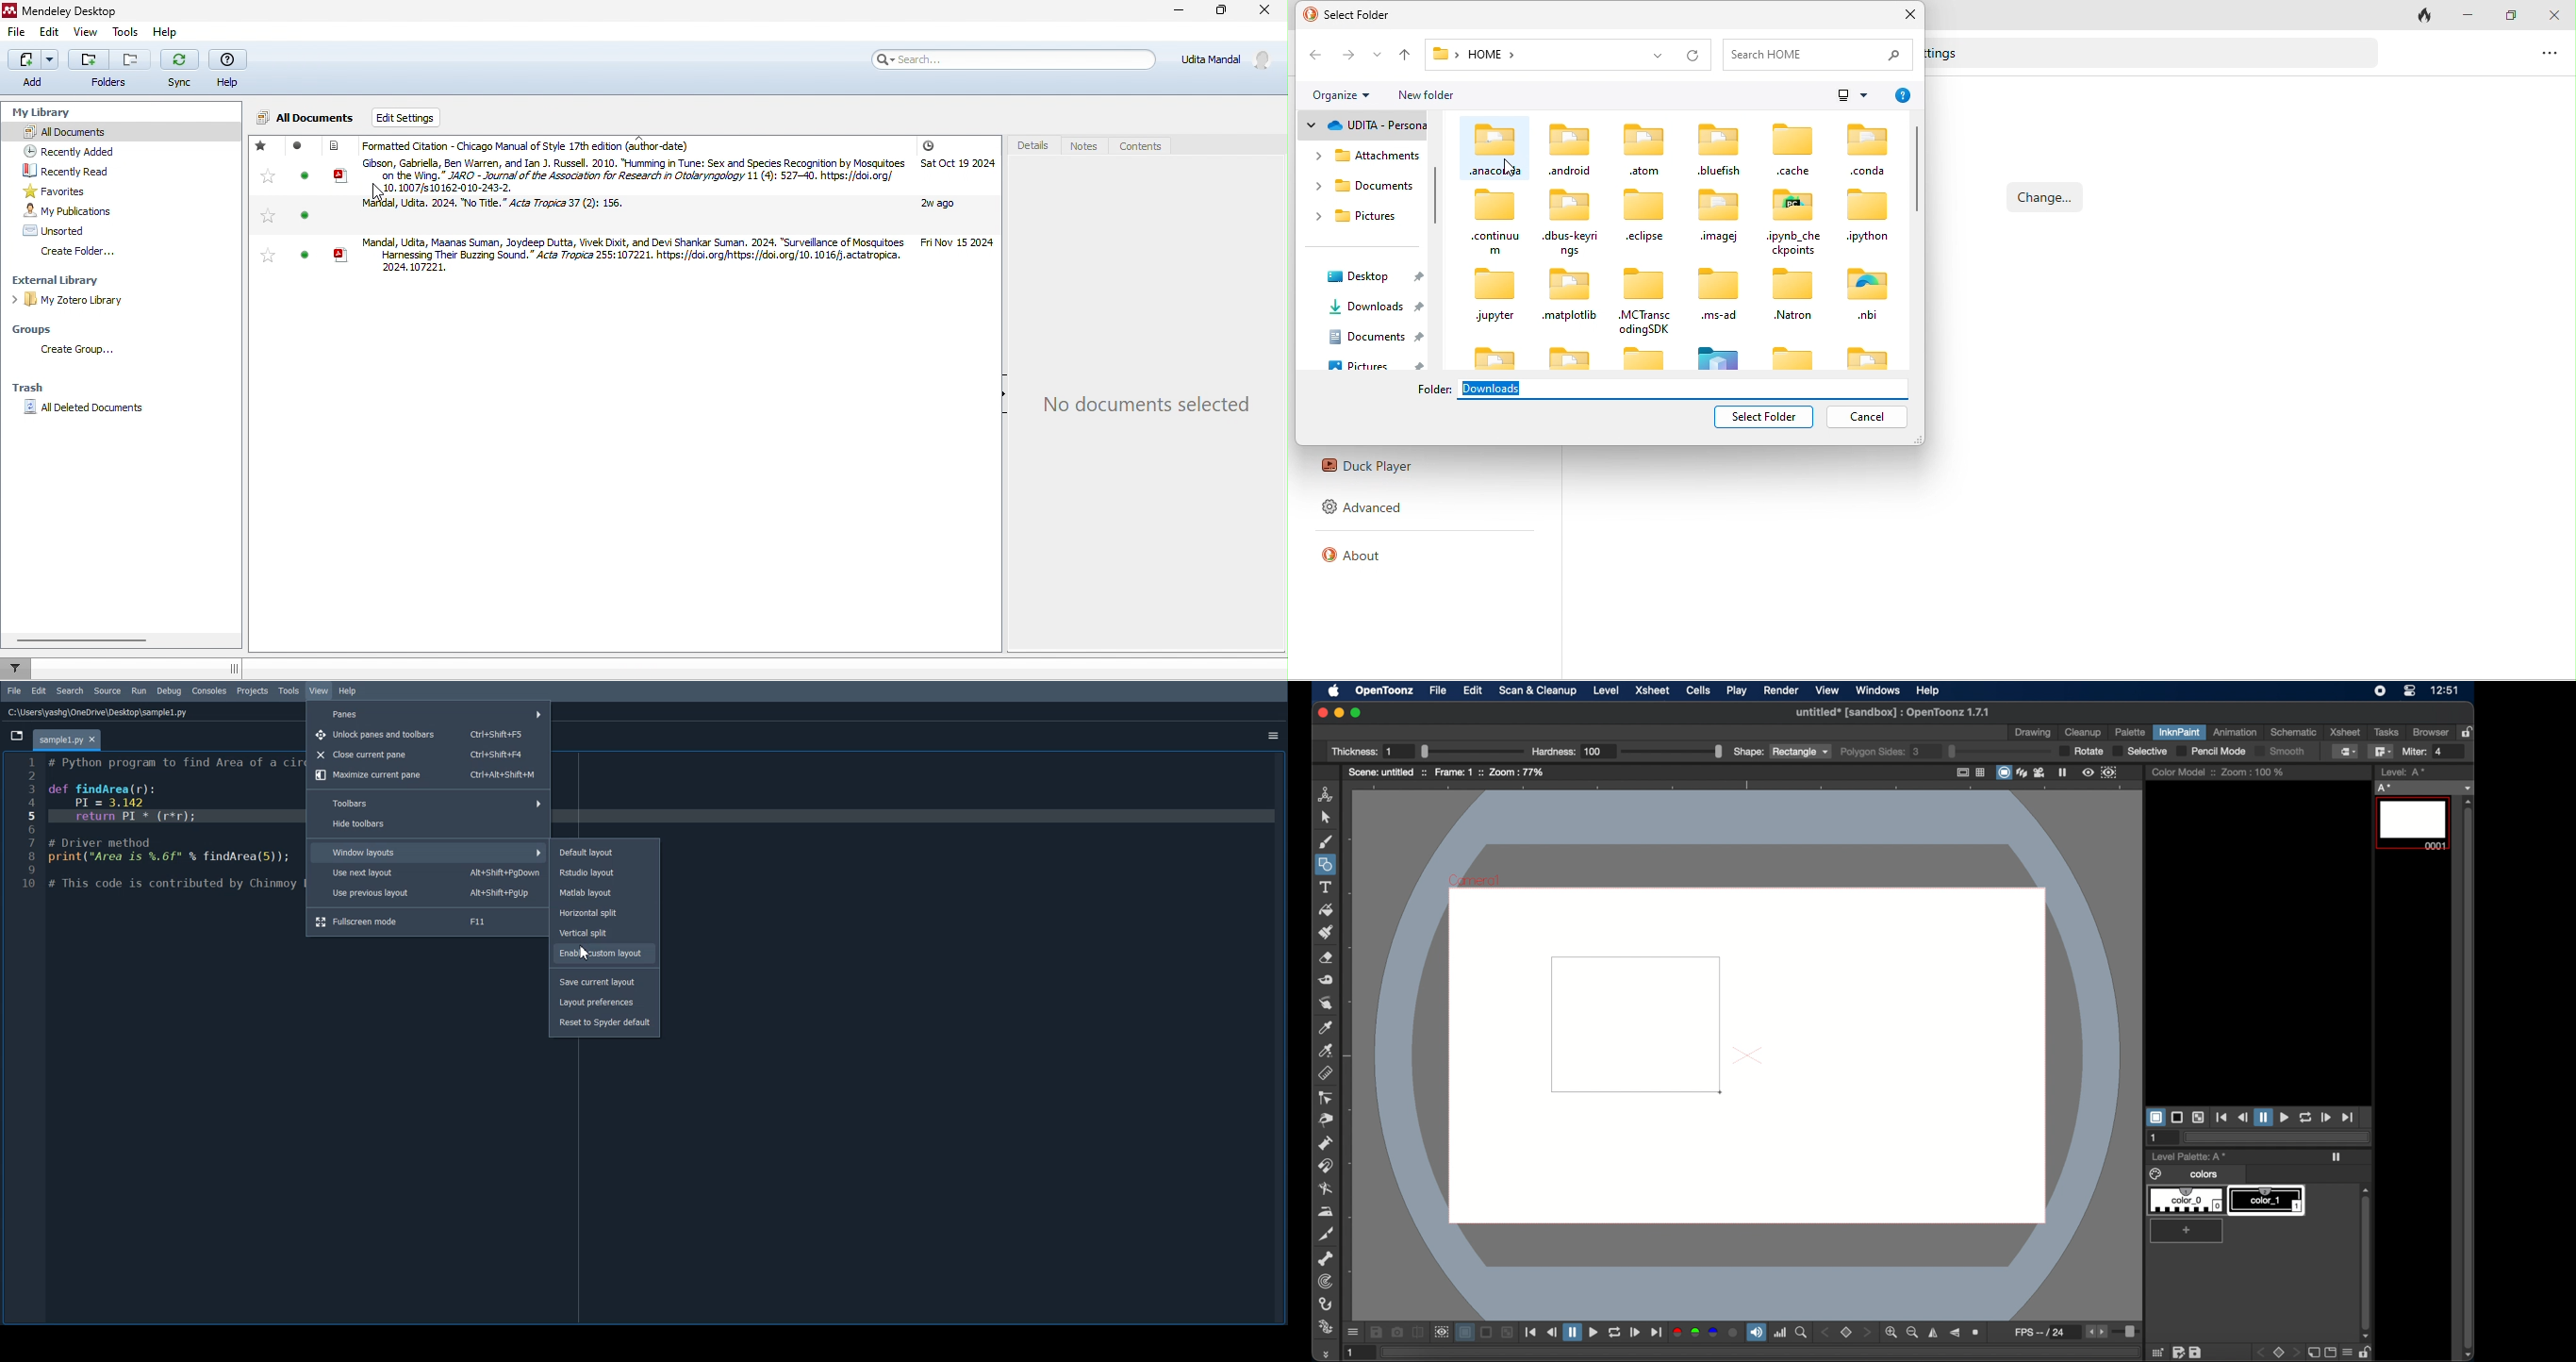 This screenshot has height=1372, width=2576. Describe the element at coordinates (429, 852) in the screenshot. I see `Window layout` at that location.